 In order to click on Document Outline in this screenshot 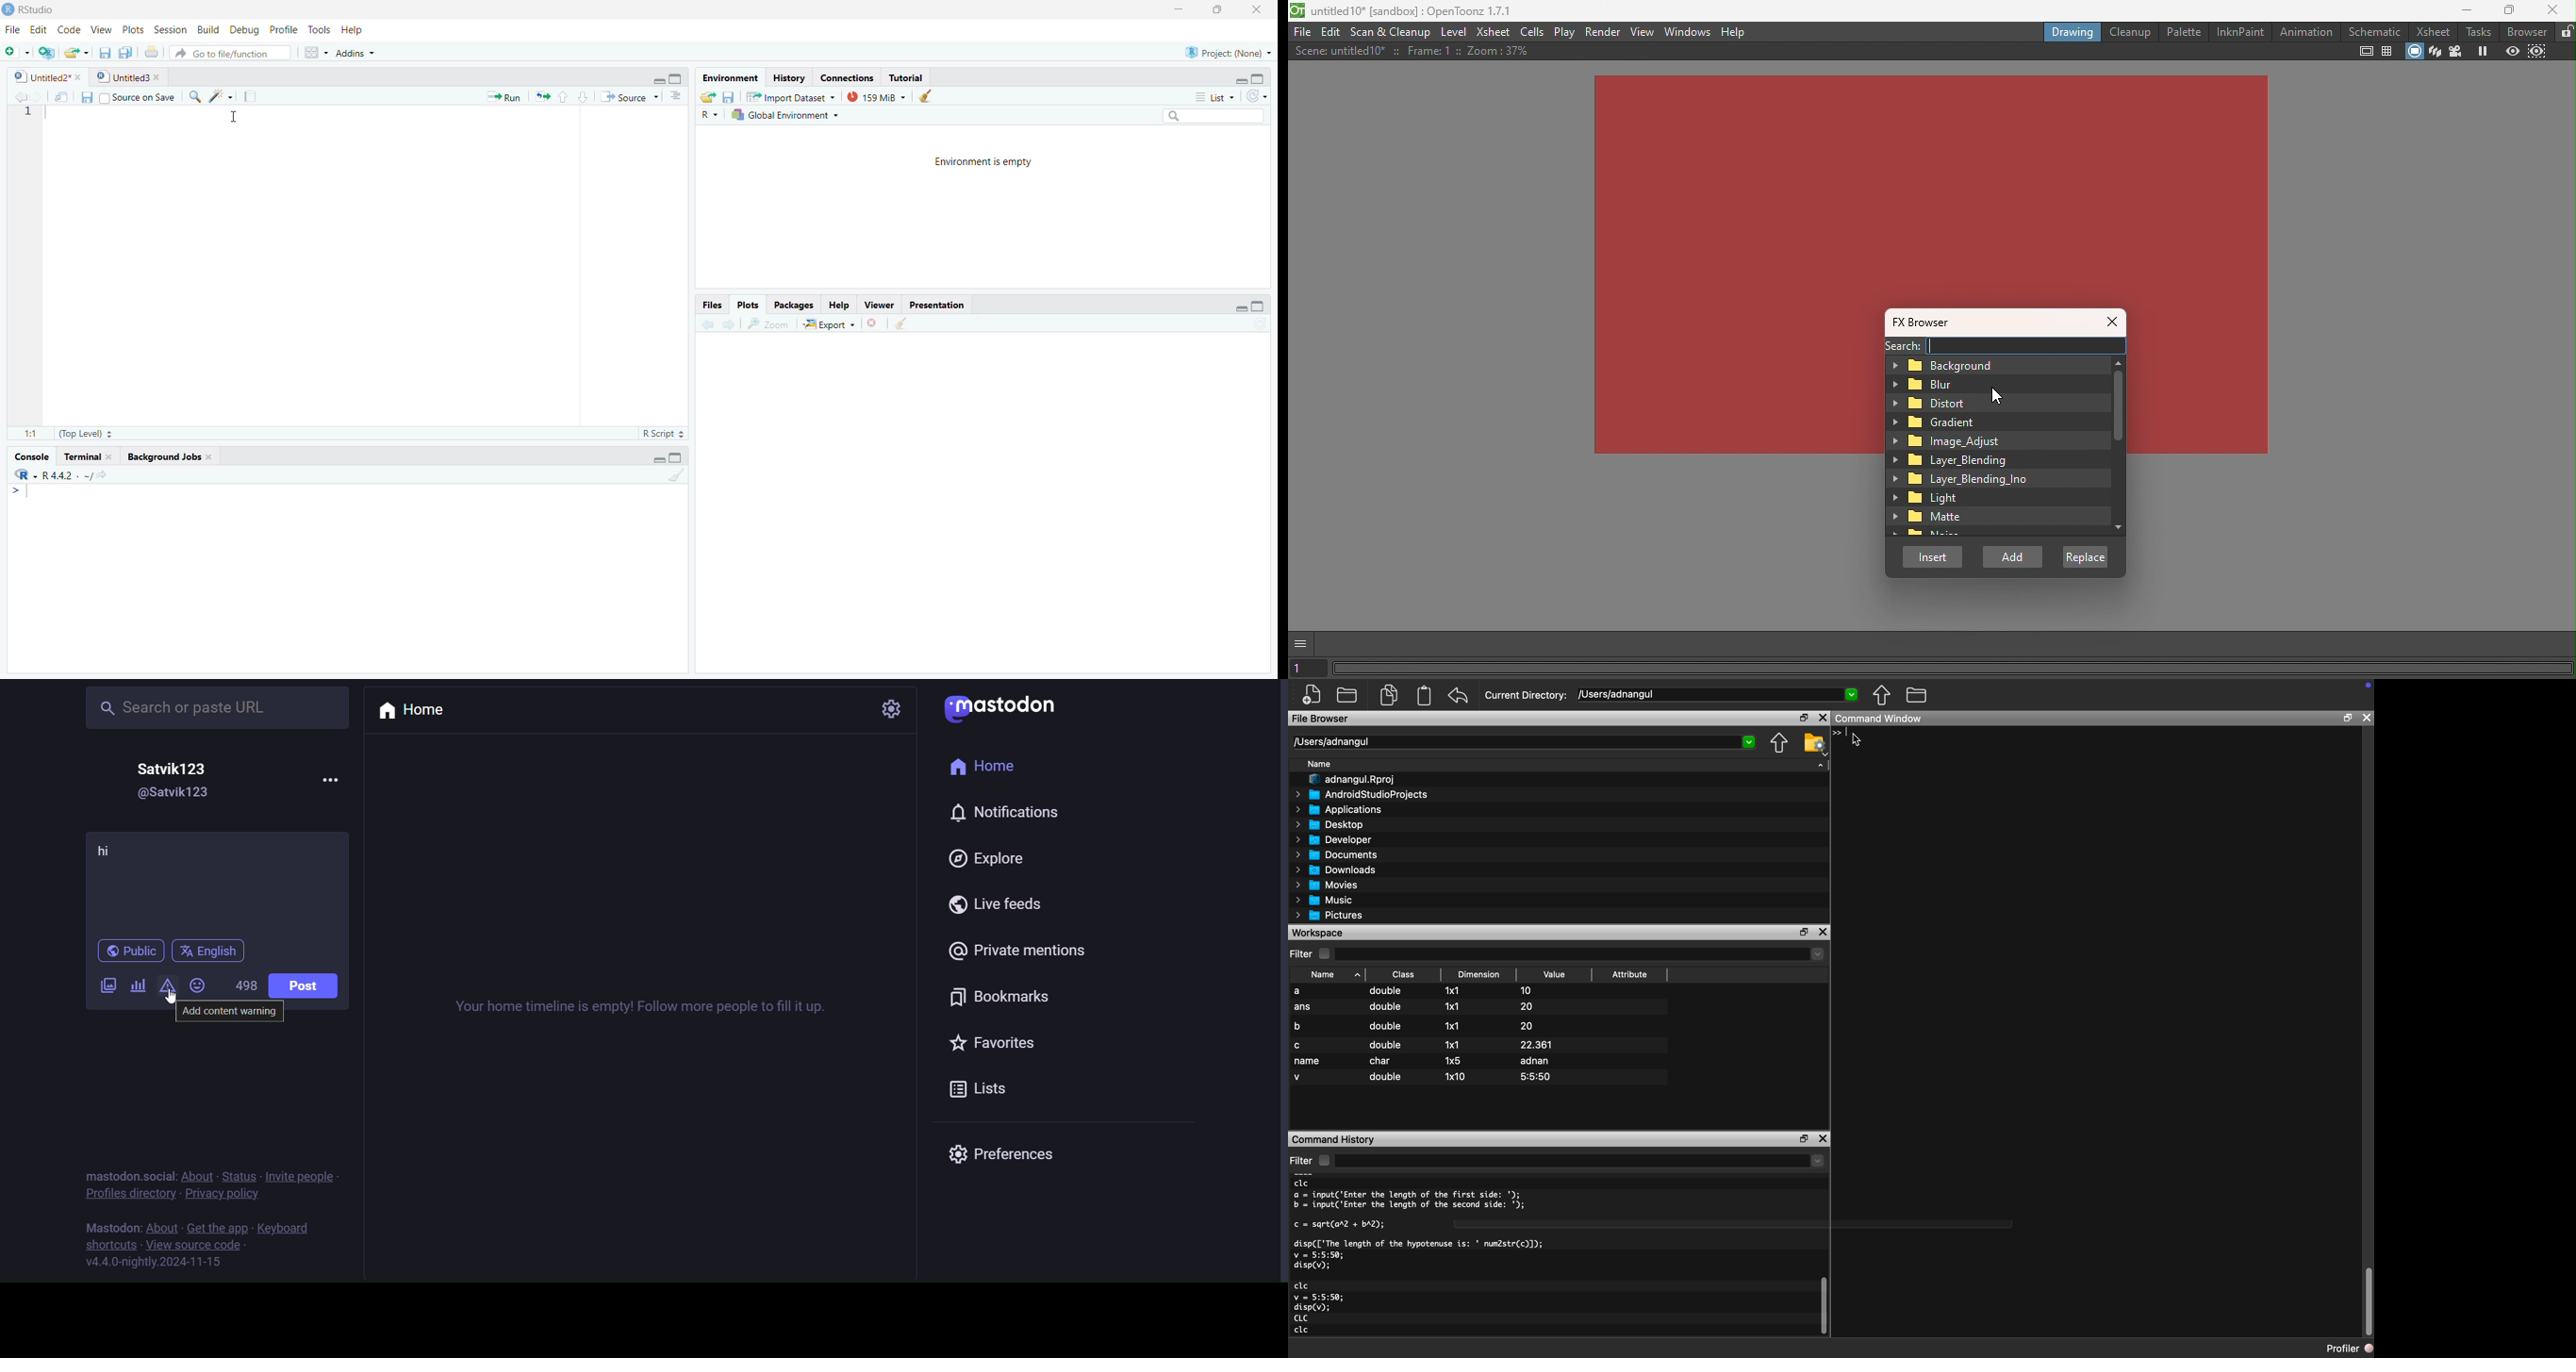, I will do `click(675, 95)`.